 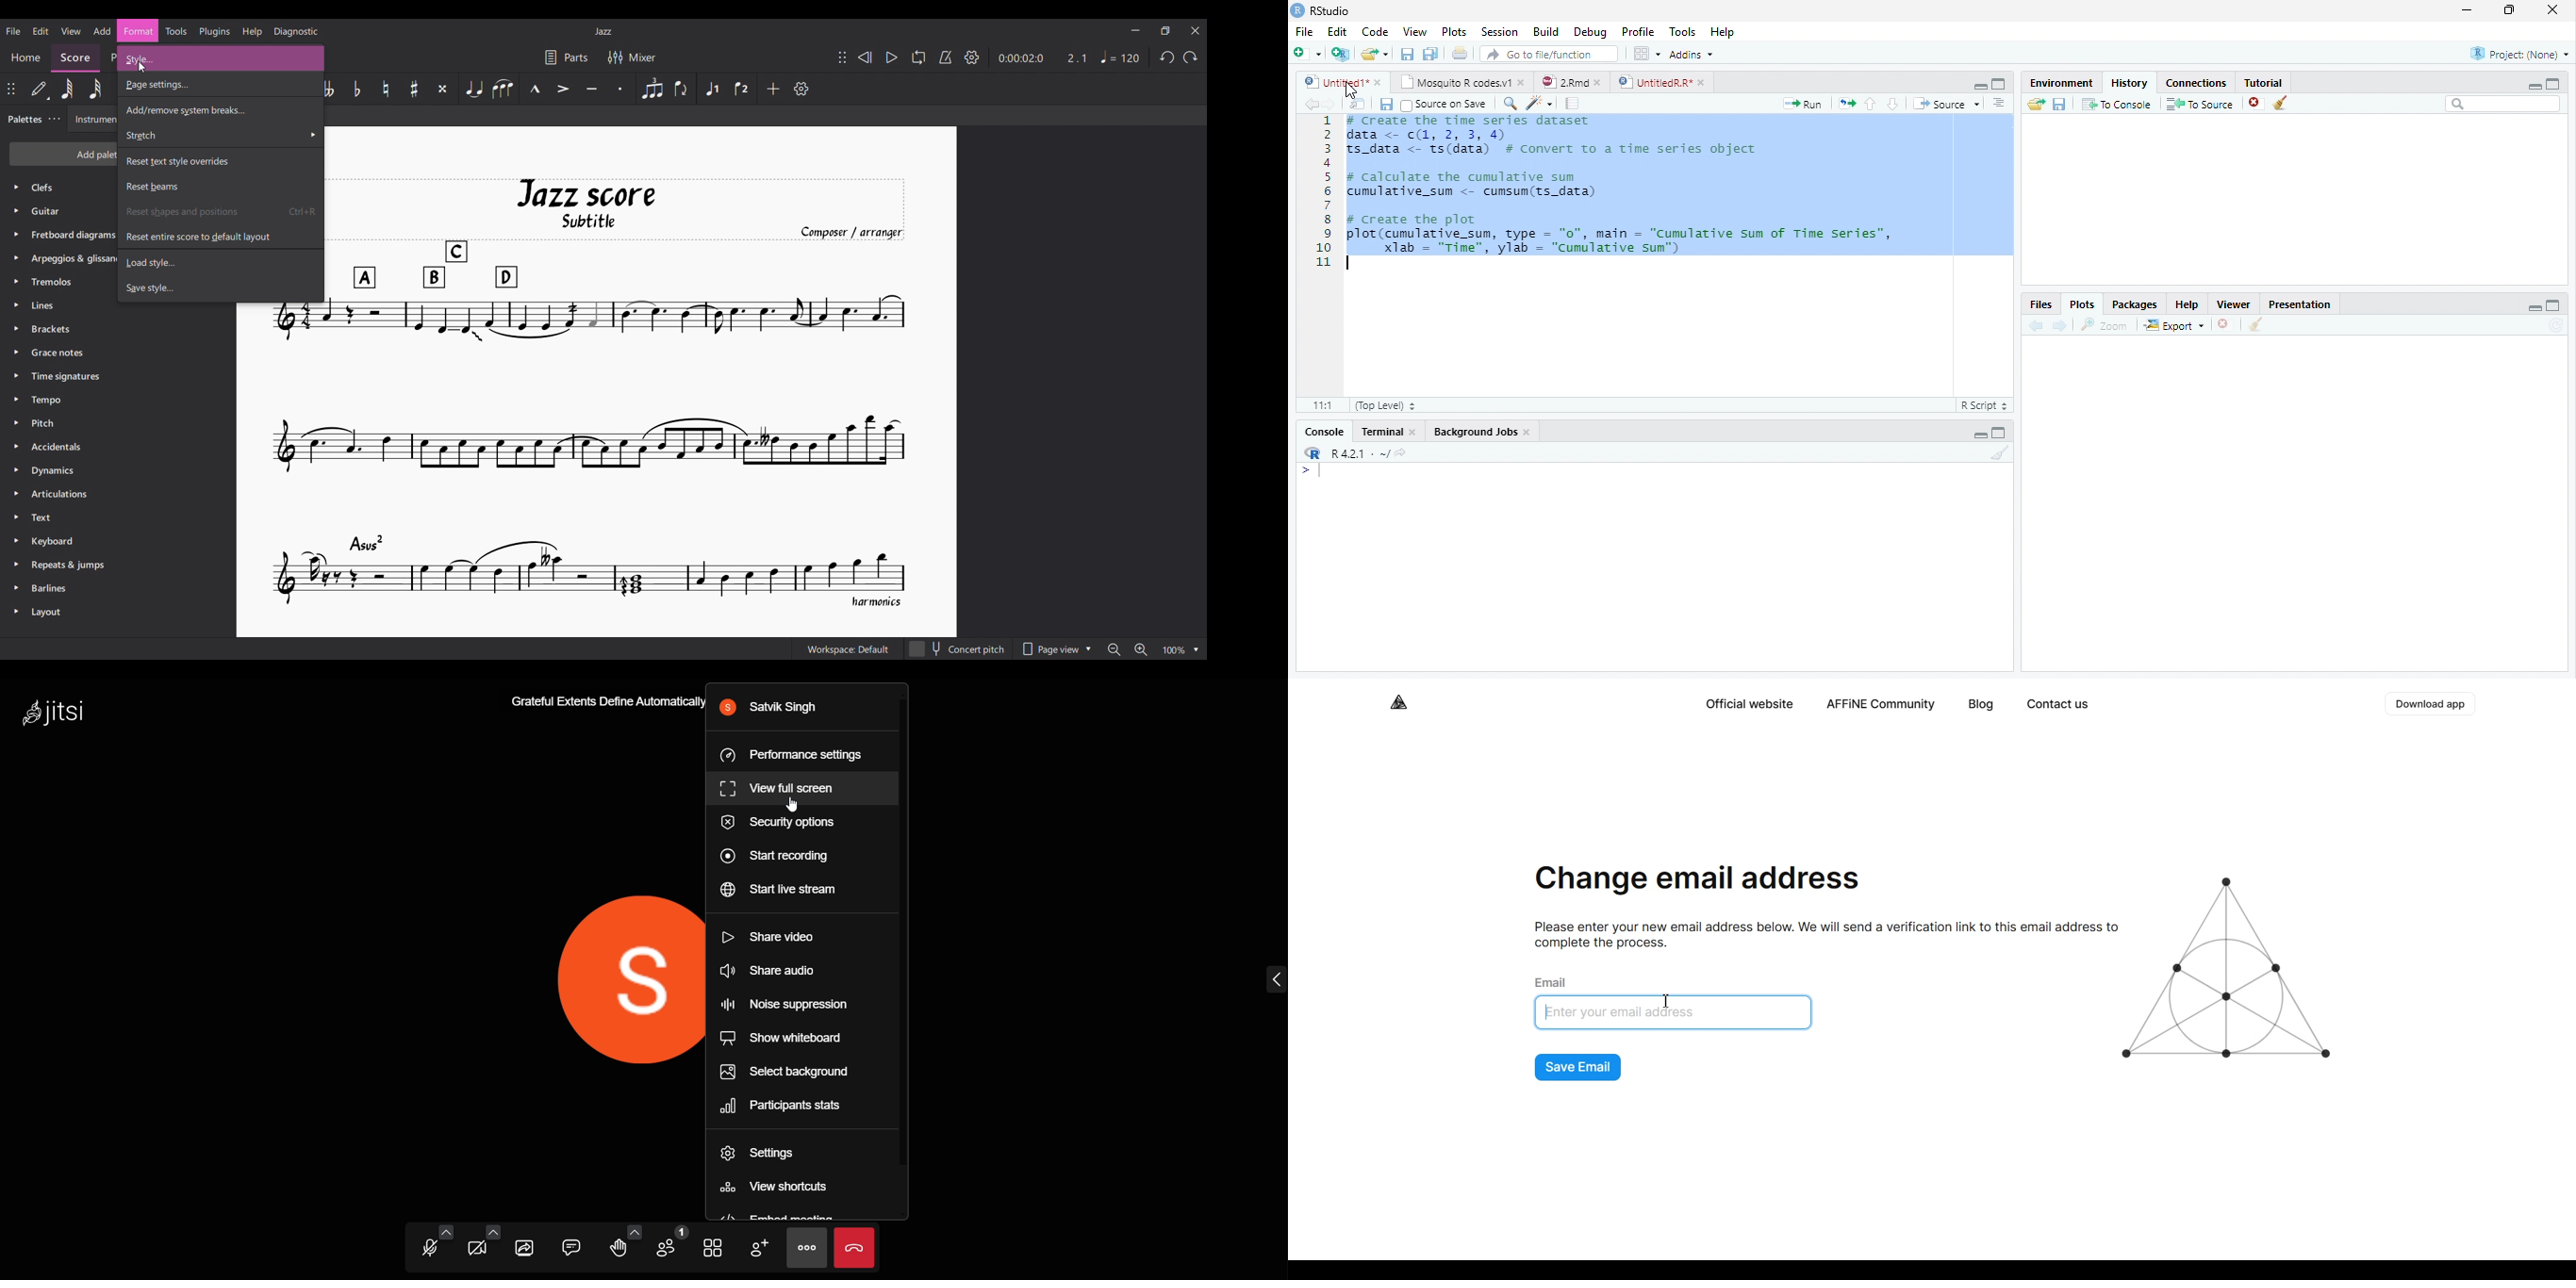 What do you see at coordinates (2000, 86) in the screenshot?
I see `Maximize` at bounding box center [2000, 86].